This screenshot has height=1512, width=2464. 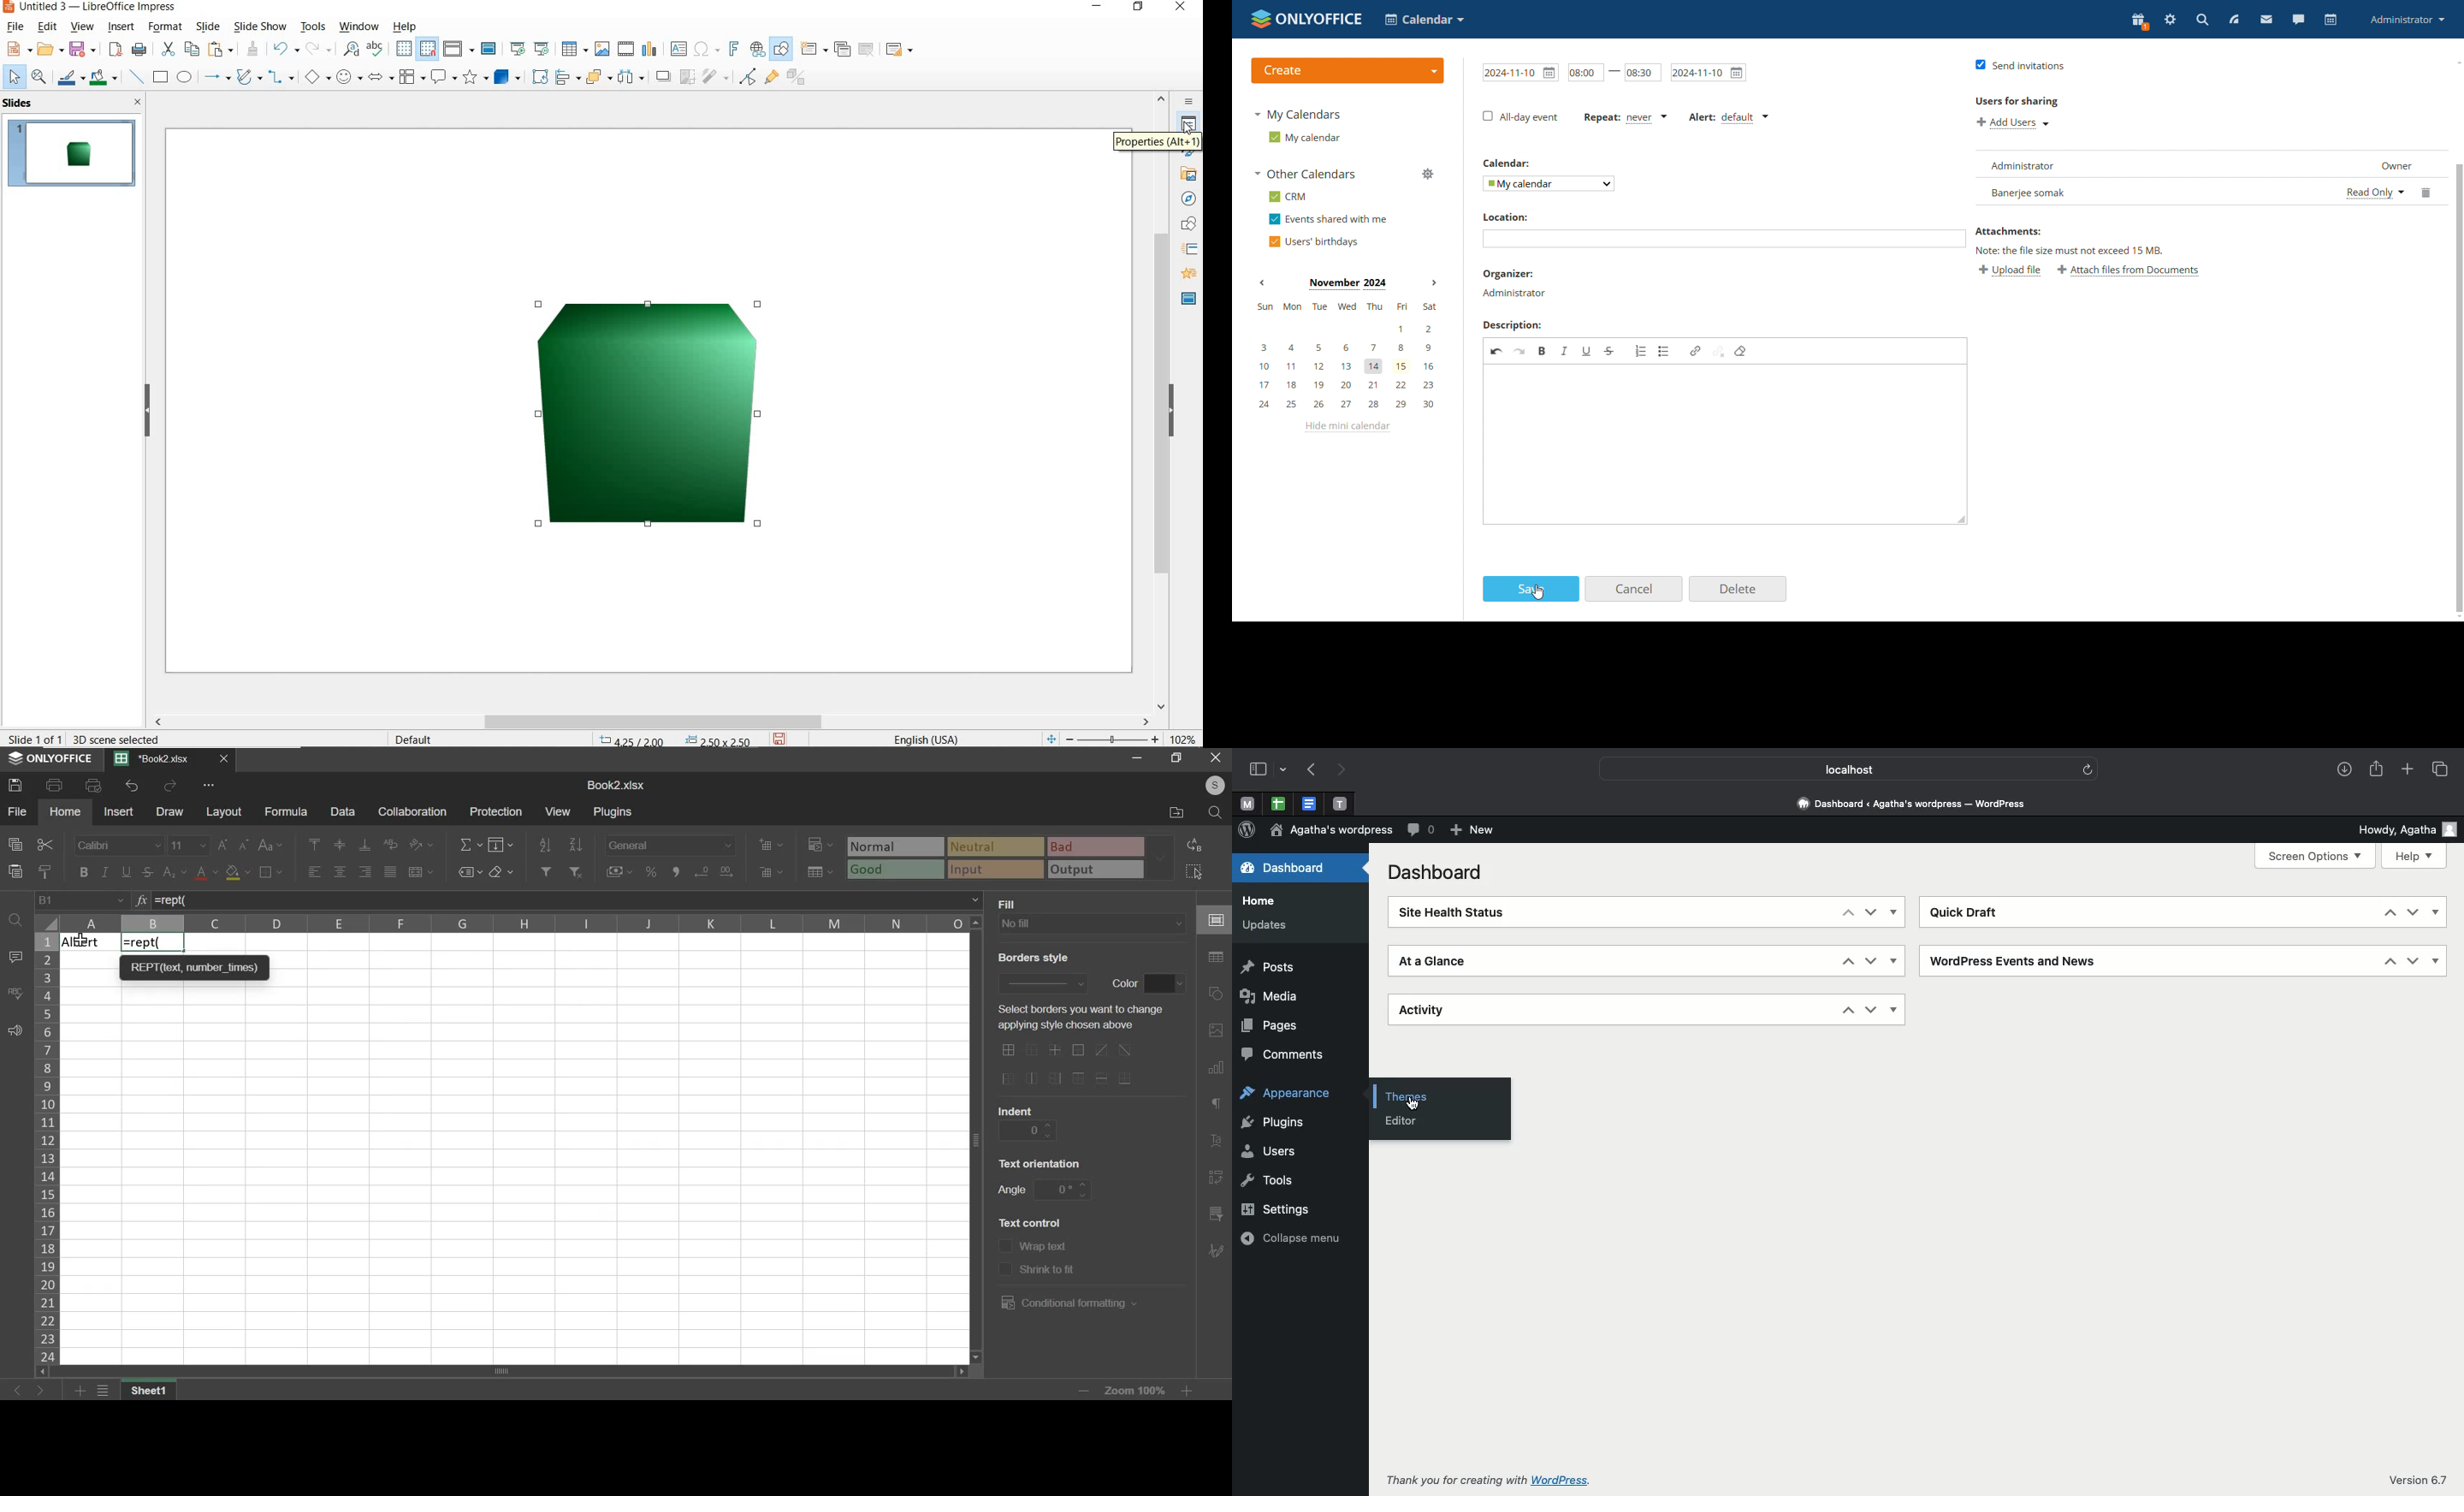 I want to click on select calendar, so click(x=1550, y=184).